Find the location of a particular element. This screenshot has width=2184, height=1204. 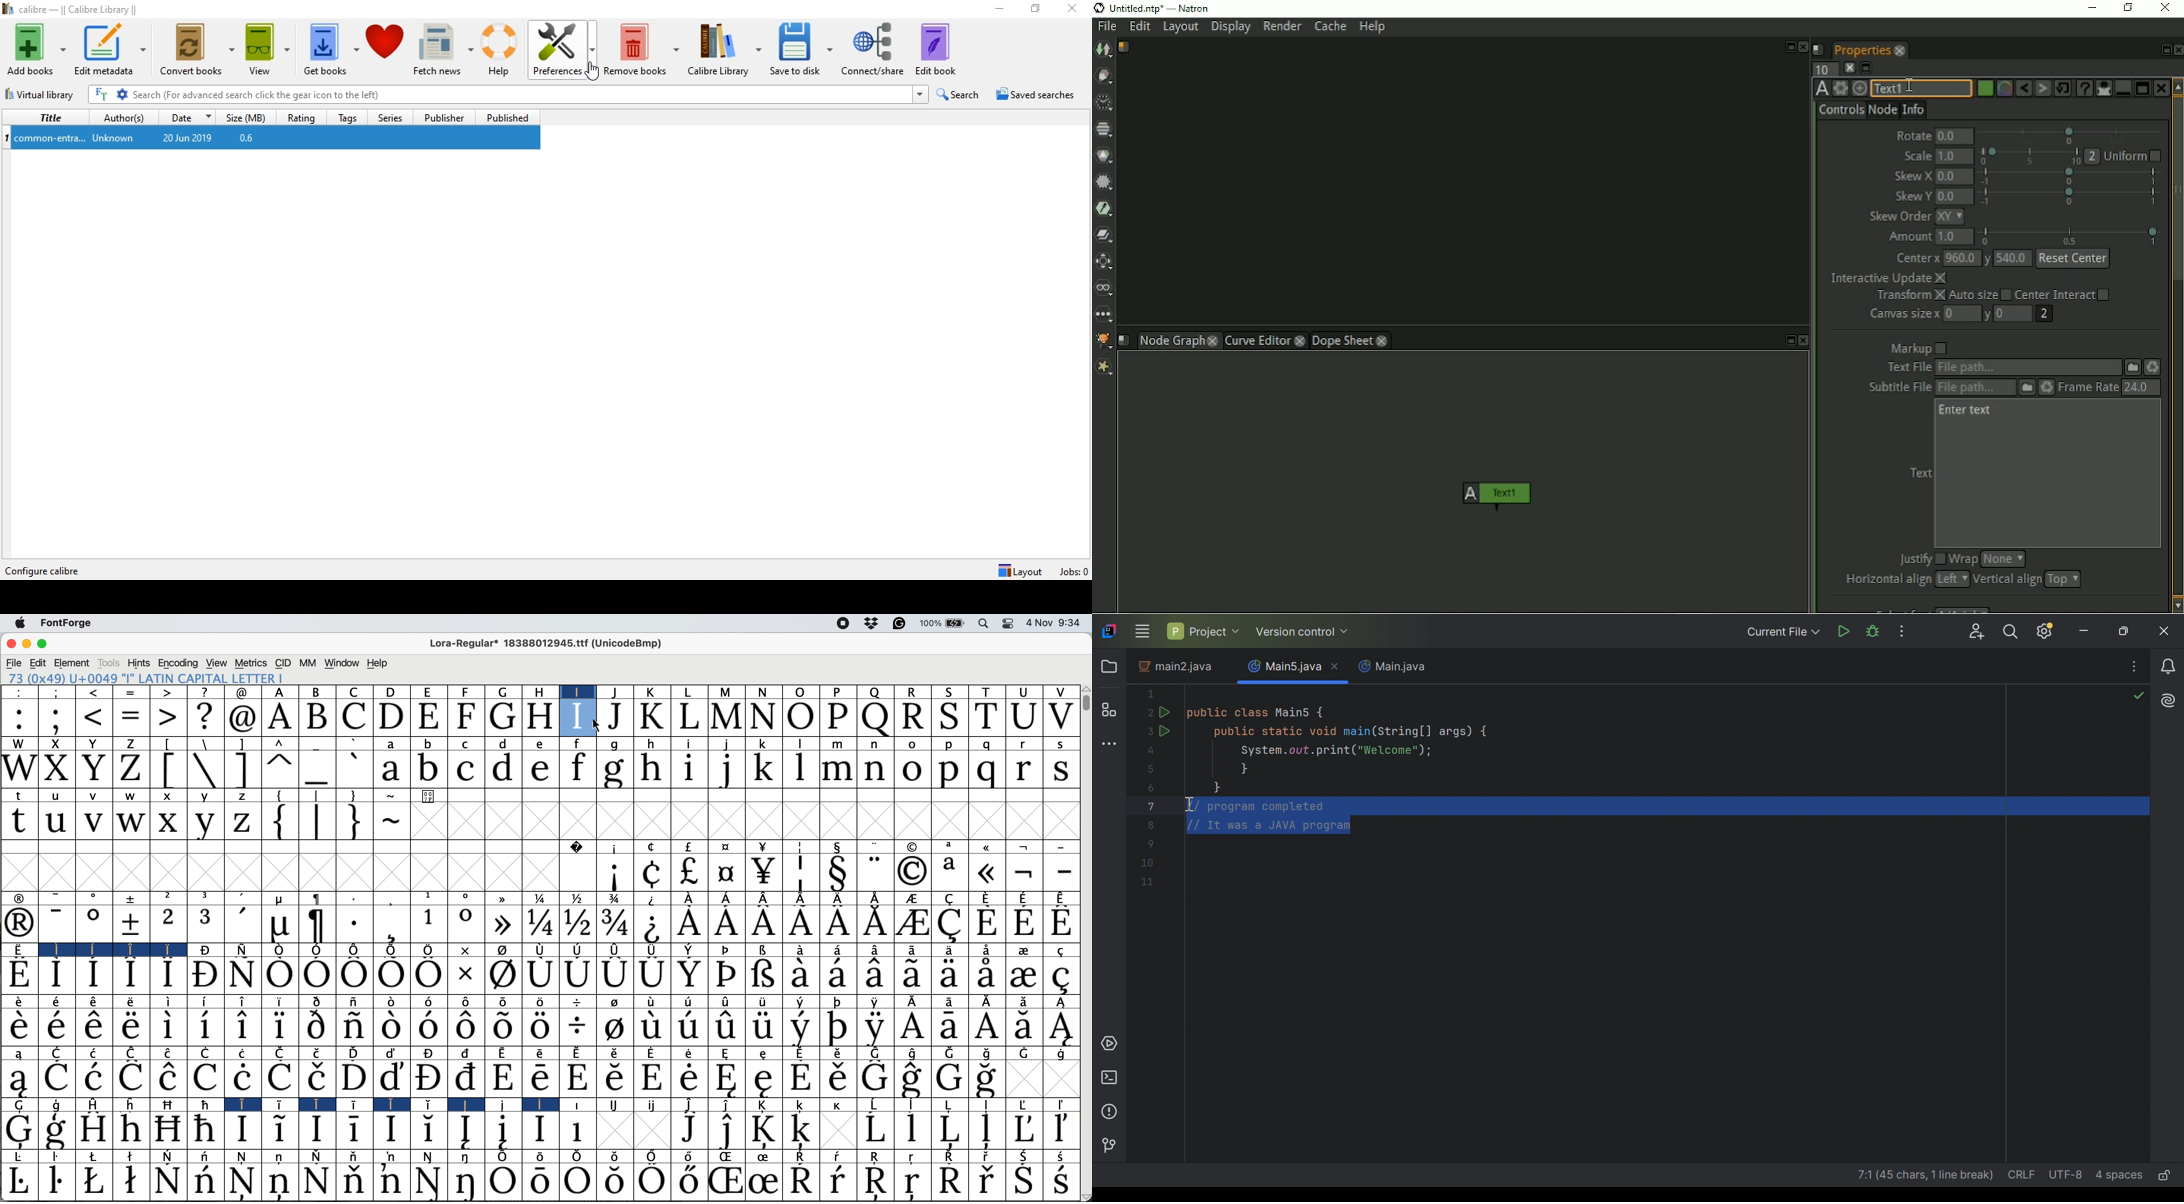

Symbol is located at coordinates (724, 872).